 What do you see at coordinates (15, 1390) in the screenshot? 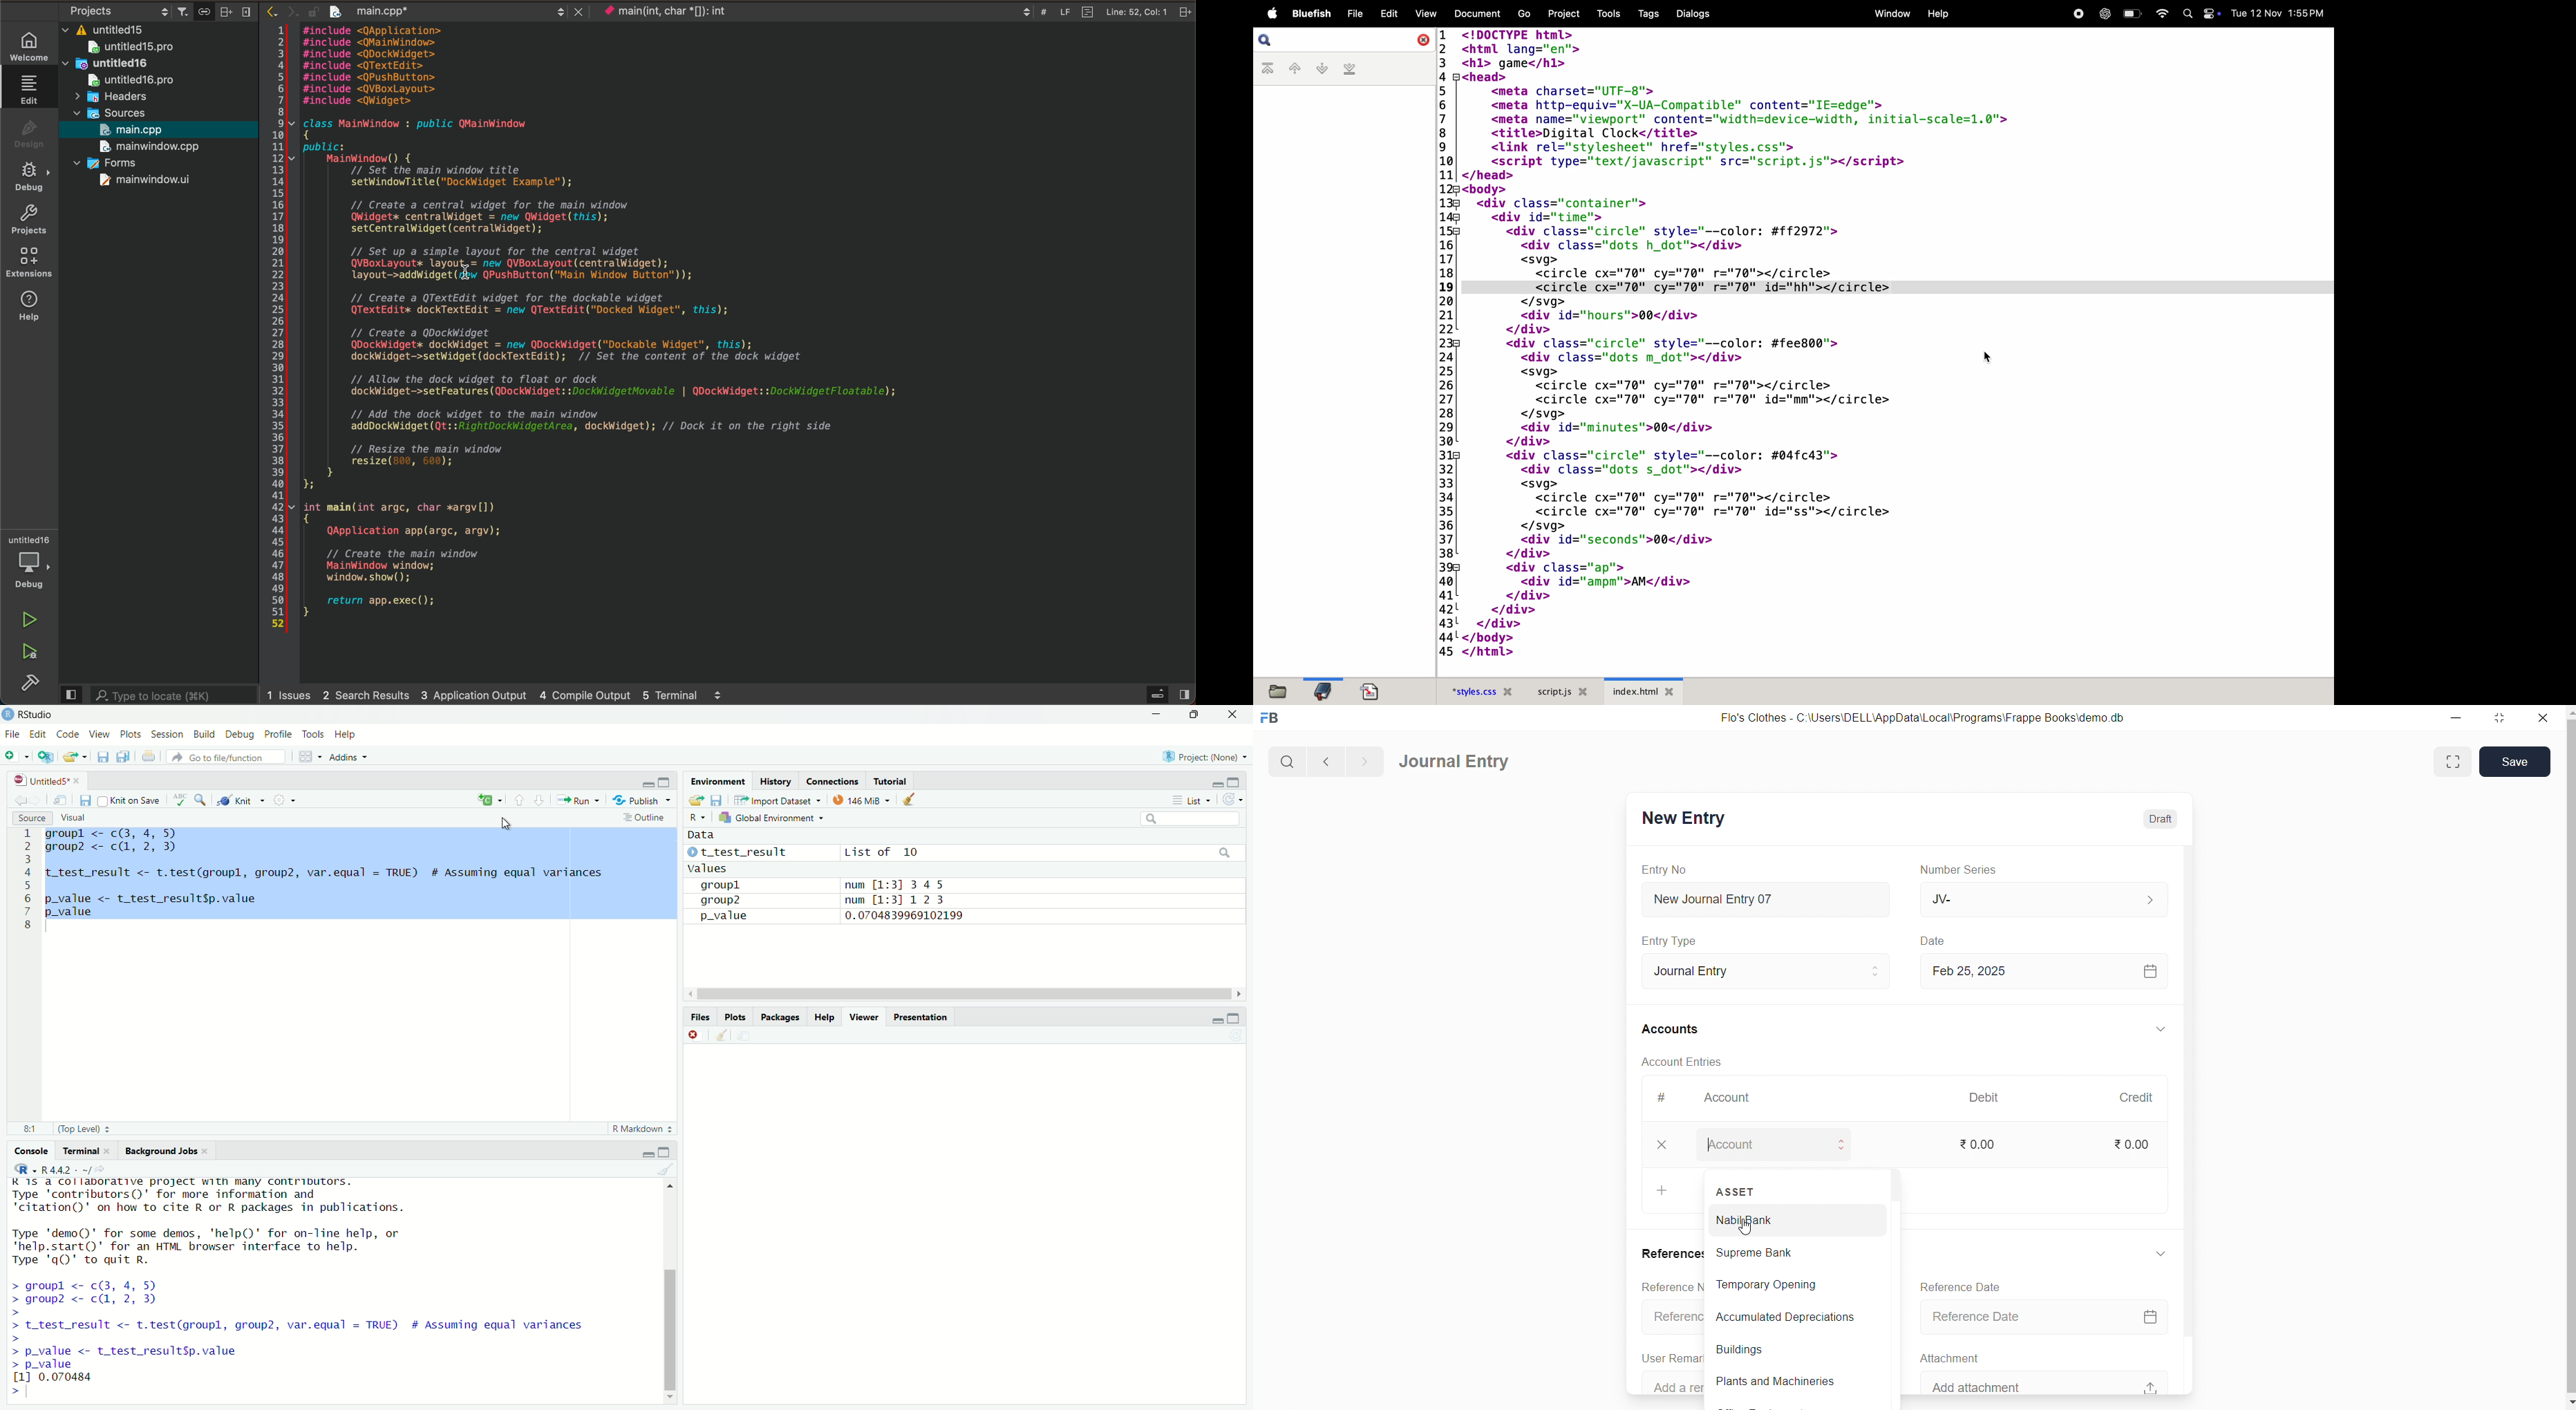
I see `prompt cursor` at bounding box center [15, 1390].